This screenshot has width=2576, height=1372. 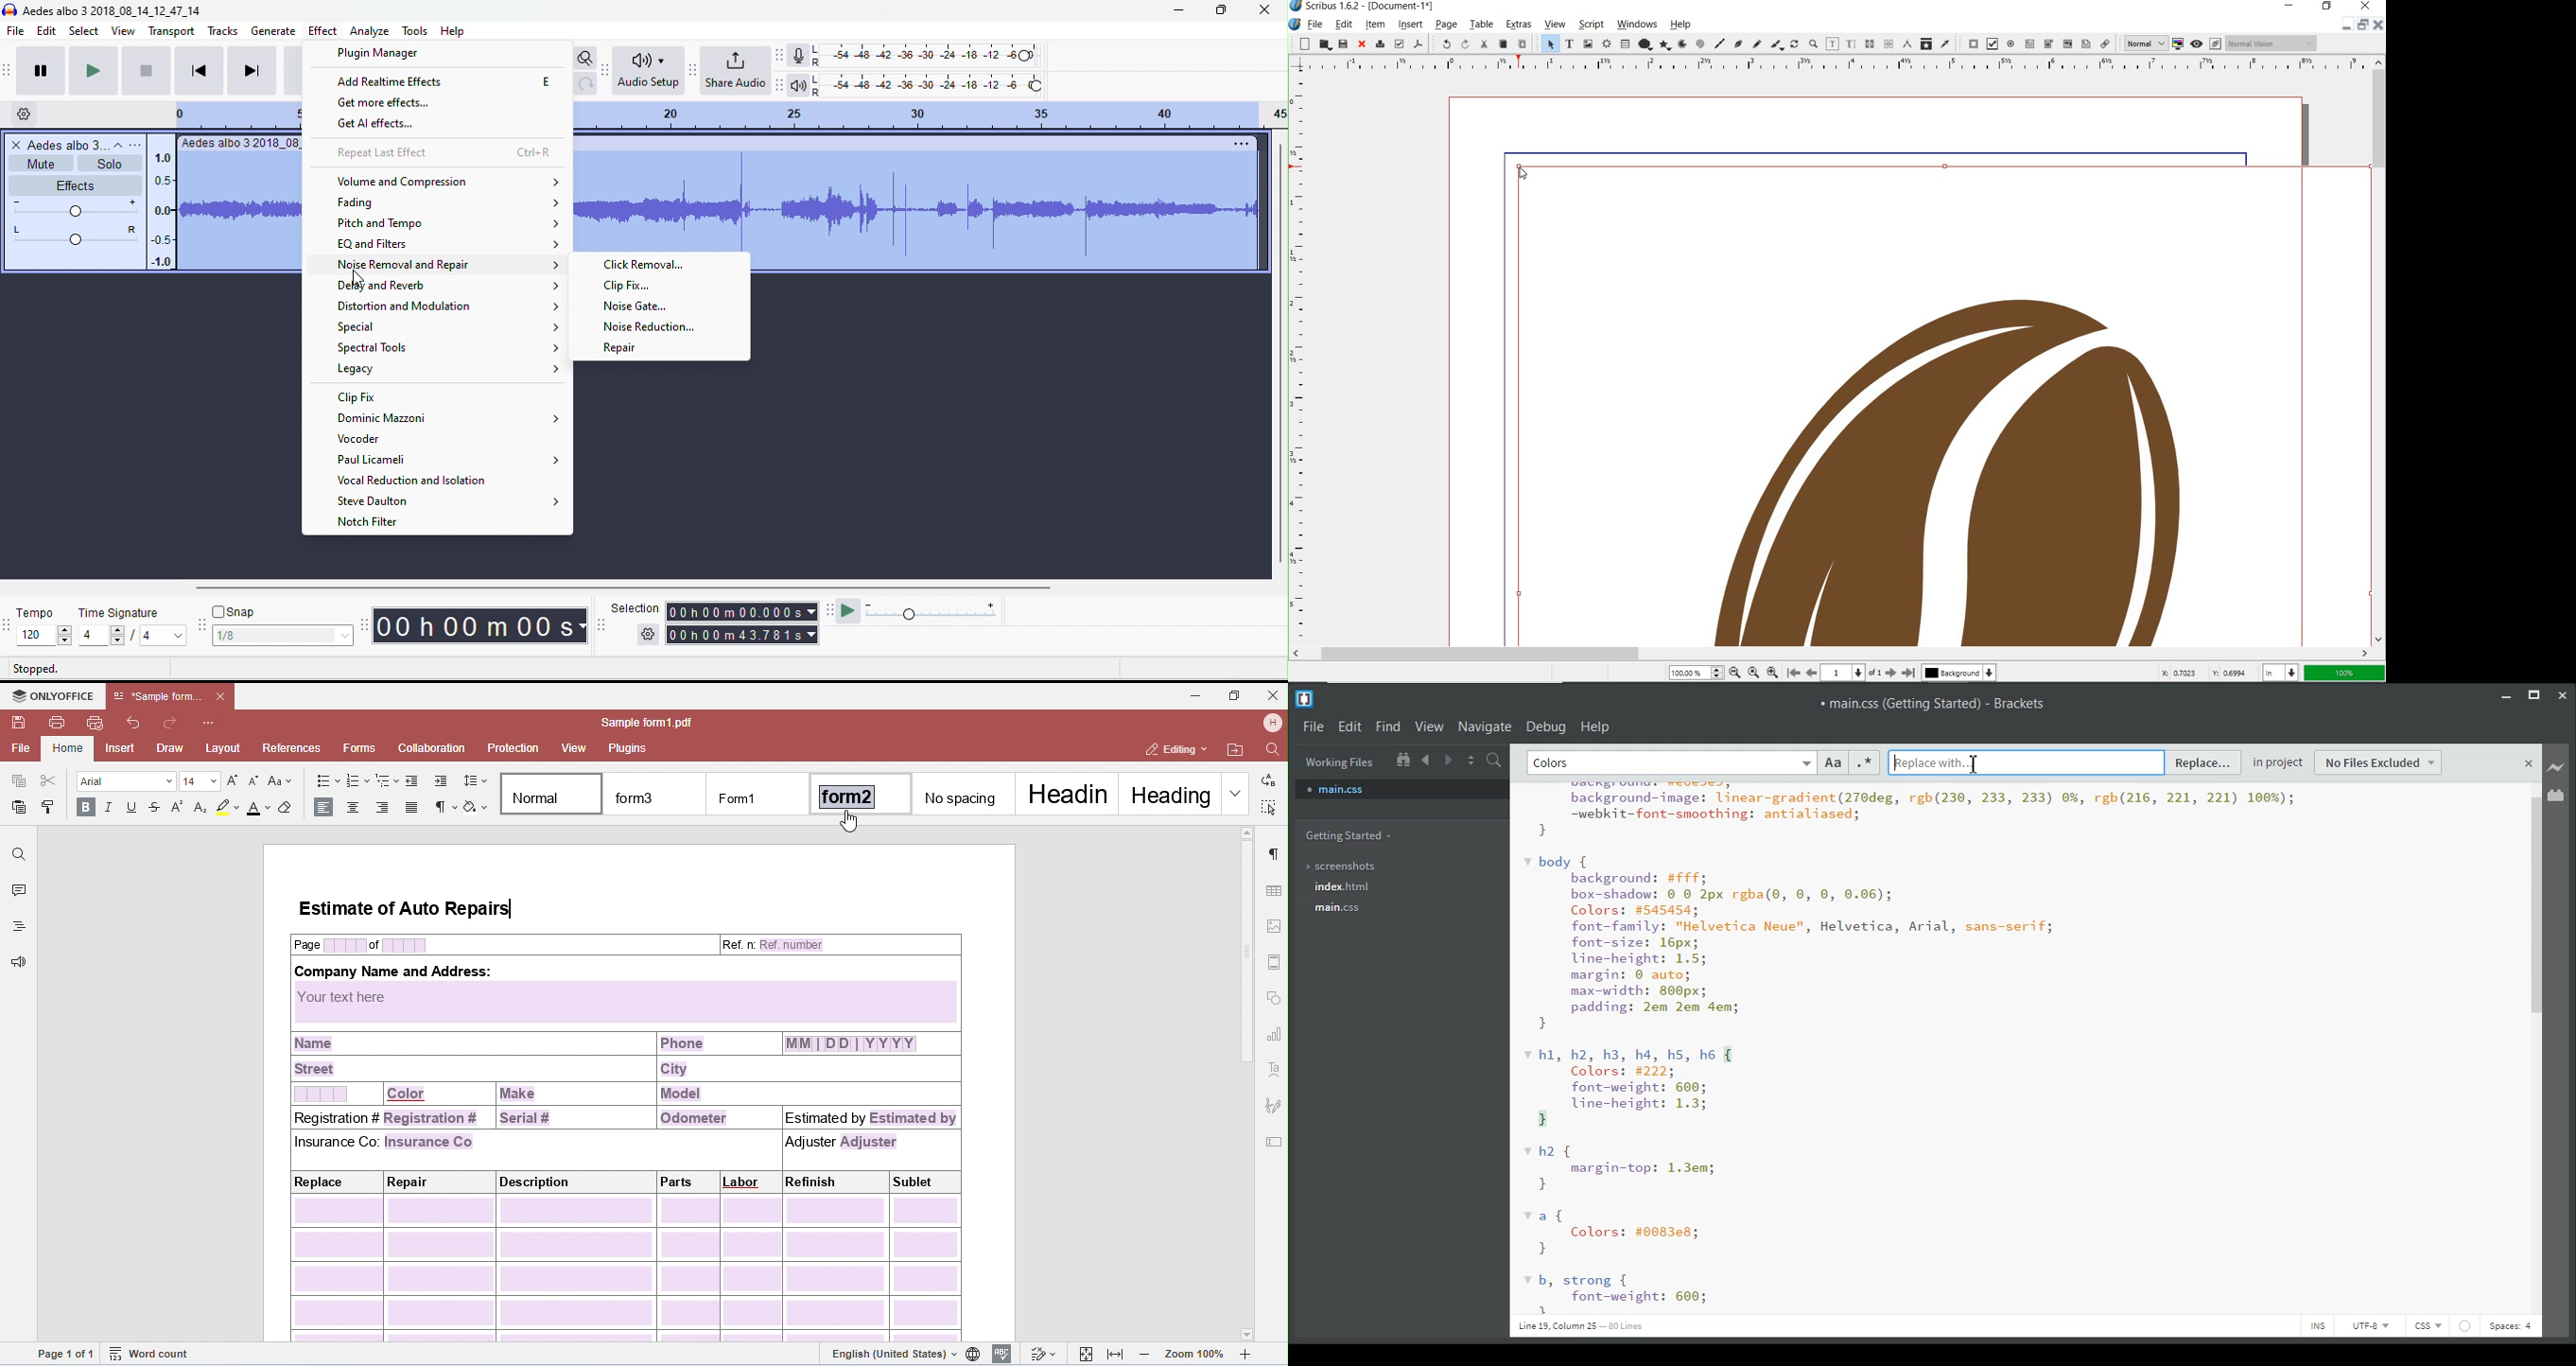 What do you see at coordinates (444, 82) in the screenshot?
I see `add realtime effects` at bounding box center [444, 82].